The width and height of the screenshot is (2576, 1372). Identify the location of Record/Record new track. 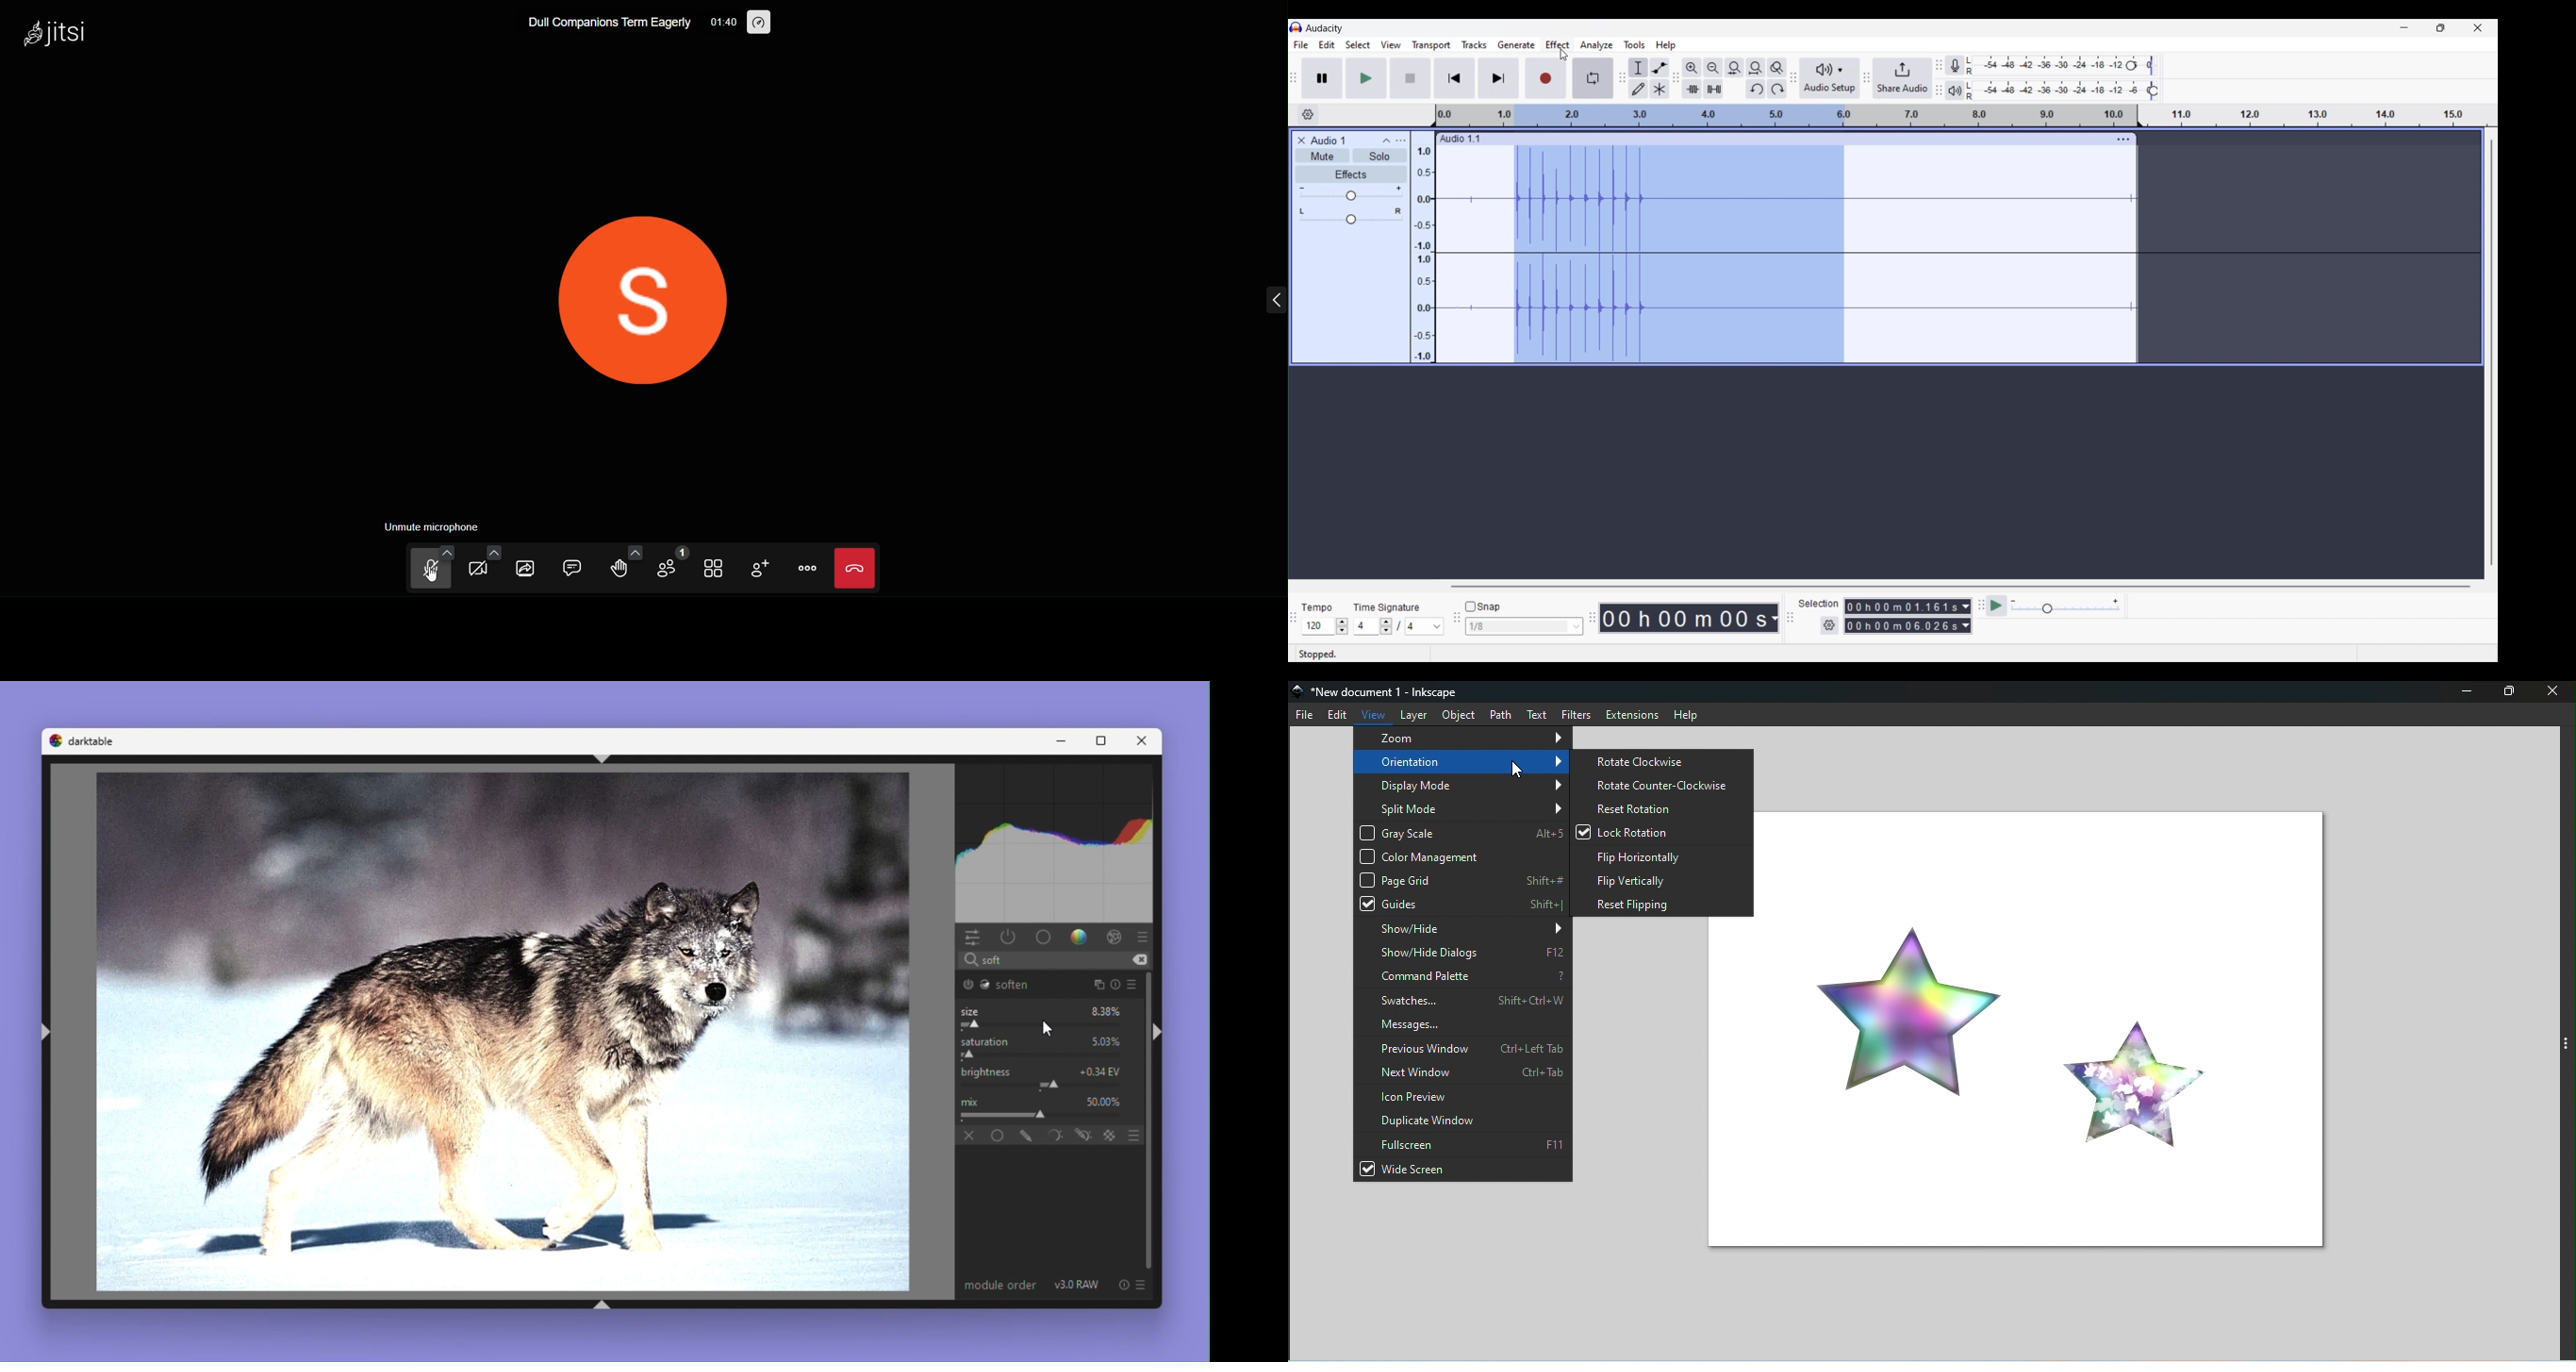
(1546, 78).